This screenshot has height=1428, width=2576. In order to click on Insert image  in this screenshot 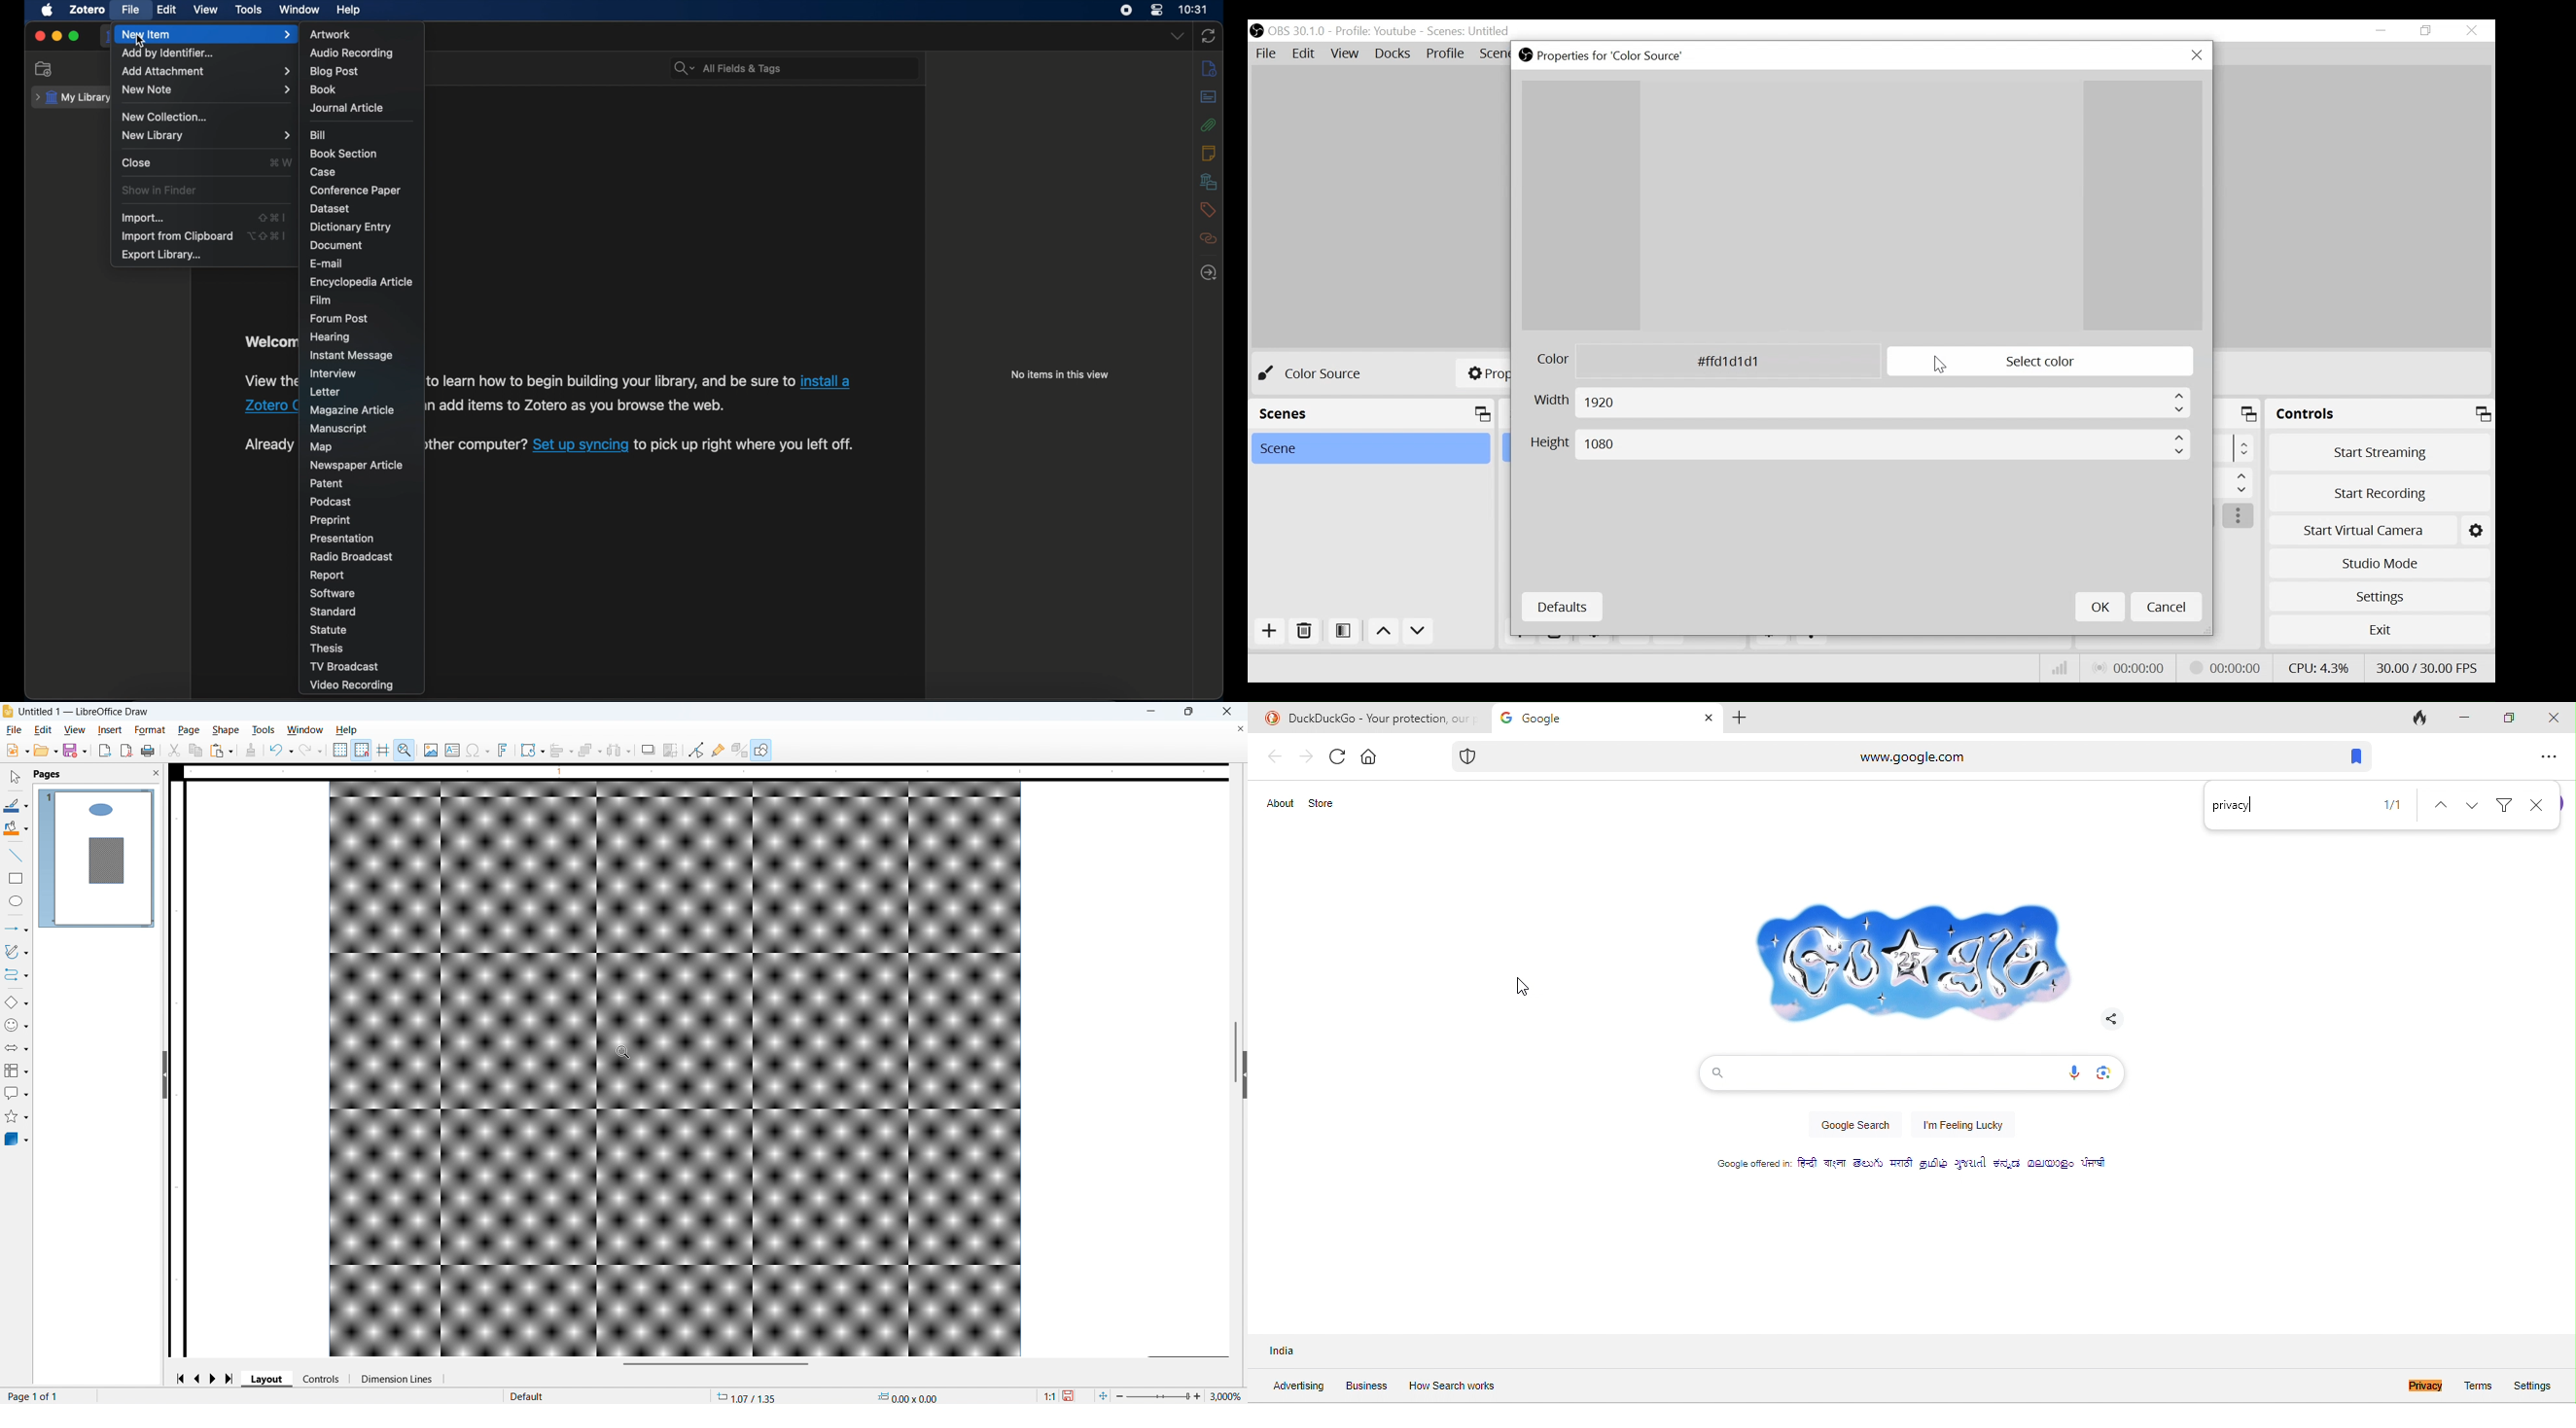, I will do `click(431, 749)`.